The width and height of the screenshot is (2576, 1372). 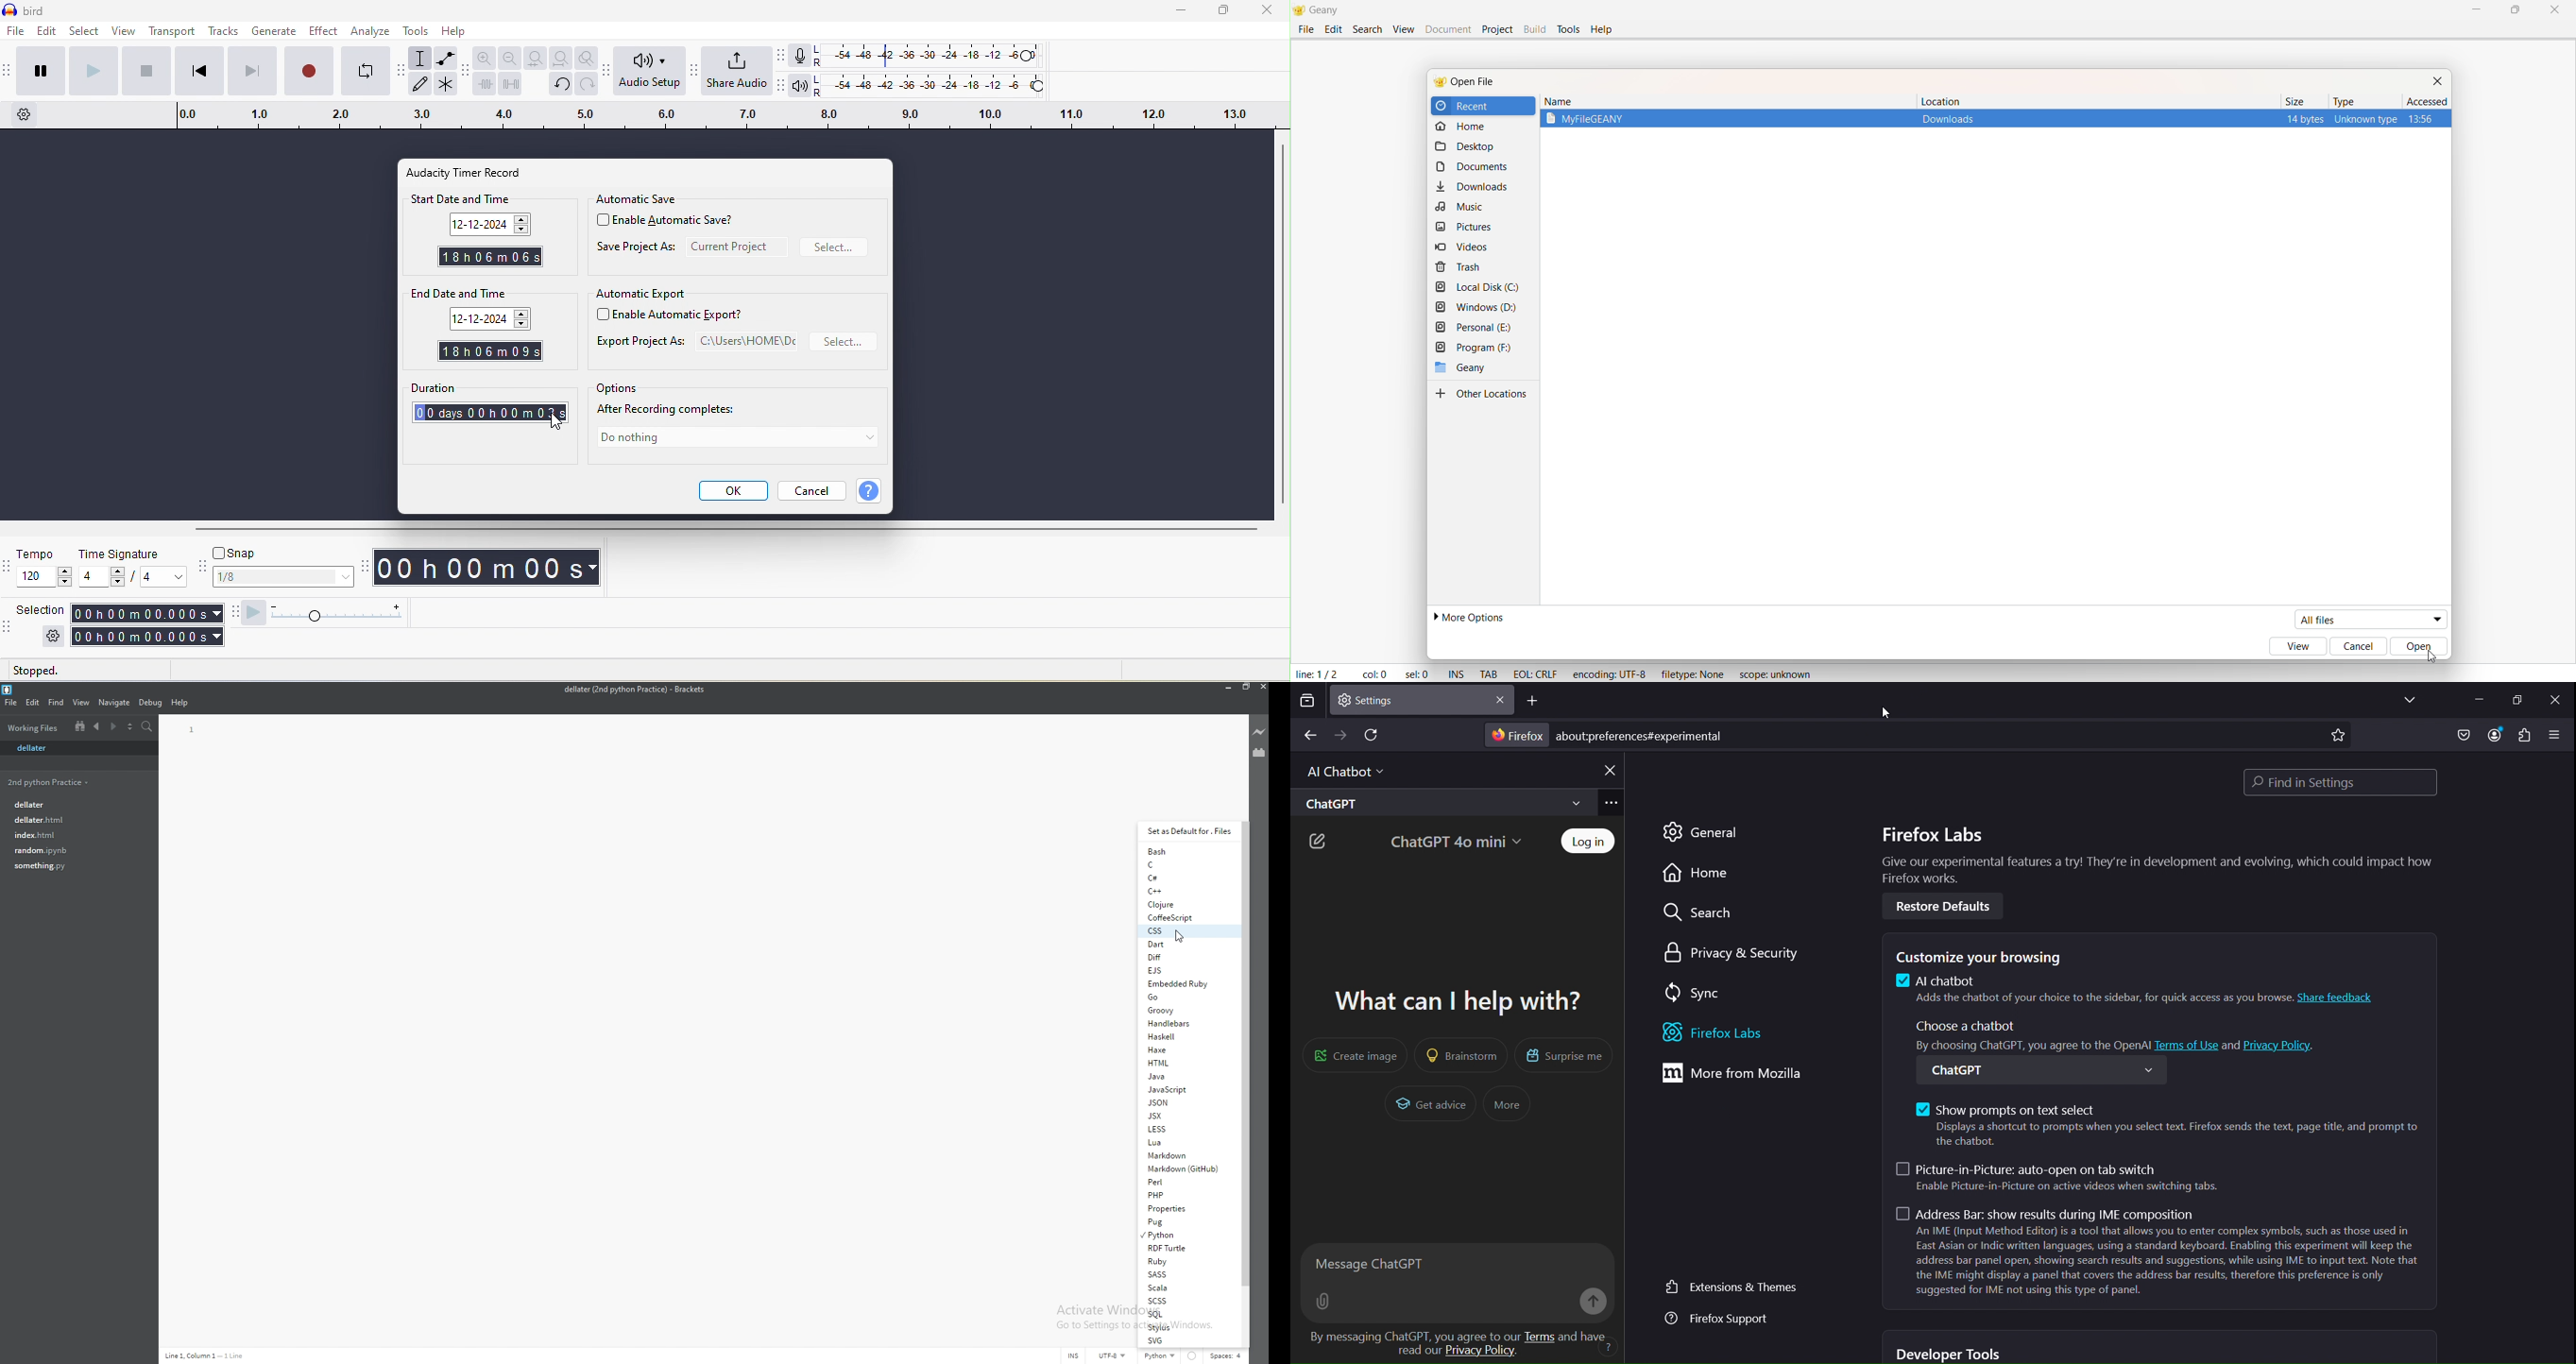 I want to click on [J Address Bar: show results during IME composition
An IME (Input Method Editor) is a tool that allows you to enter complex symbols, such as those used in
East Asian or Indic written languages, using a standard keyboard. Enabling this experiment will keep the
address bar panel open, showing search results and suggestions, while using IME to input text. Note that
the IME might display a panel that covers the address bar results, therefore this preference is only
suggested for IME not using this type of panel., so click(x=2162, y=1256).